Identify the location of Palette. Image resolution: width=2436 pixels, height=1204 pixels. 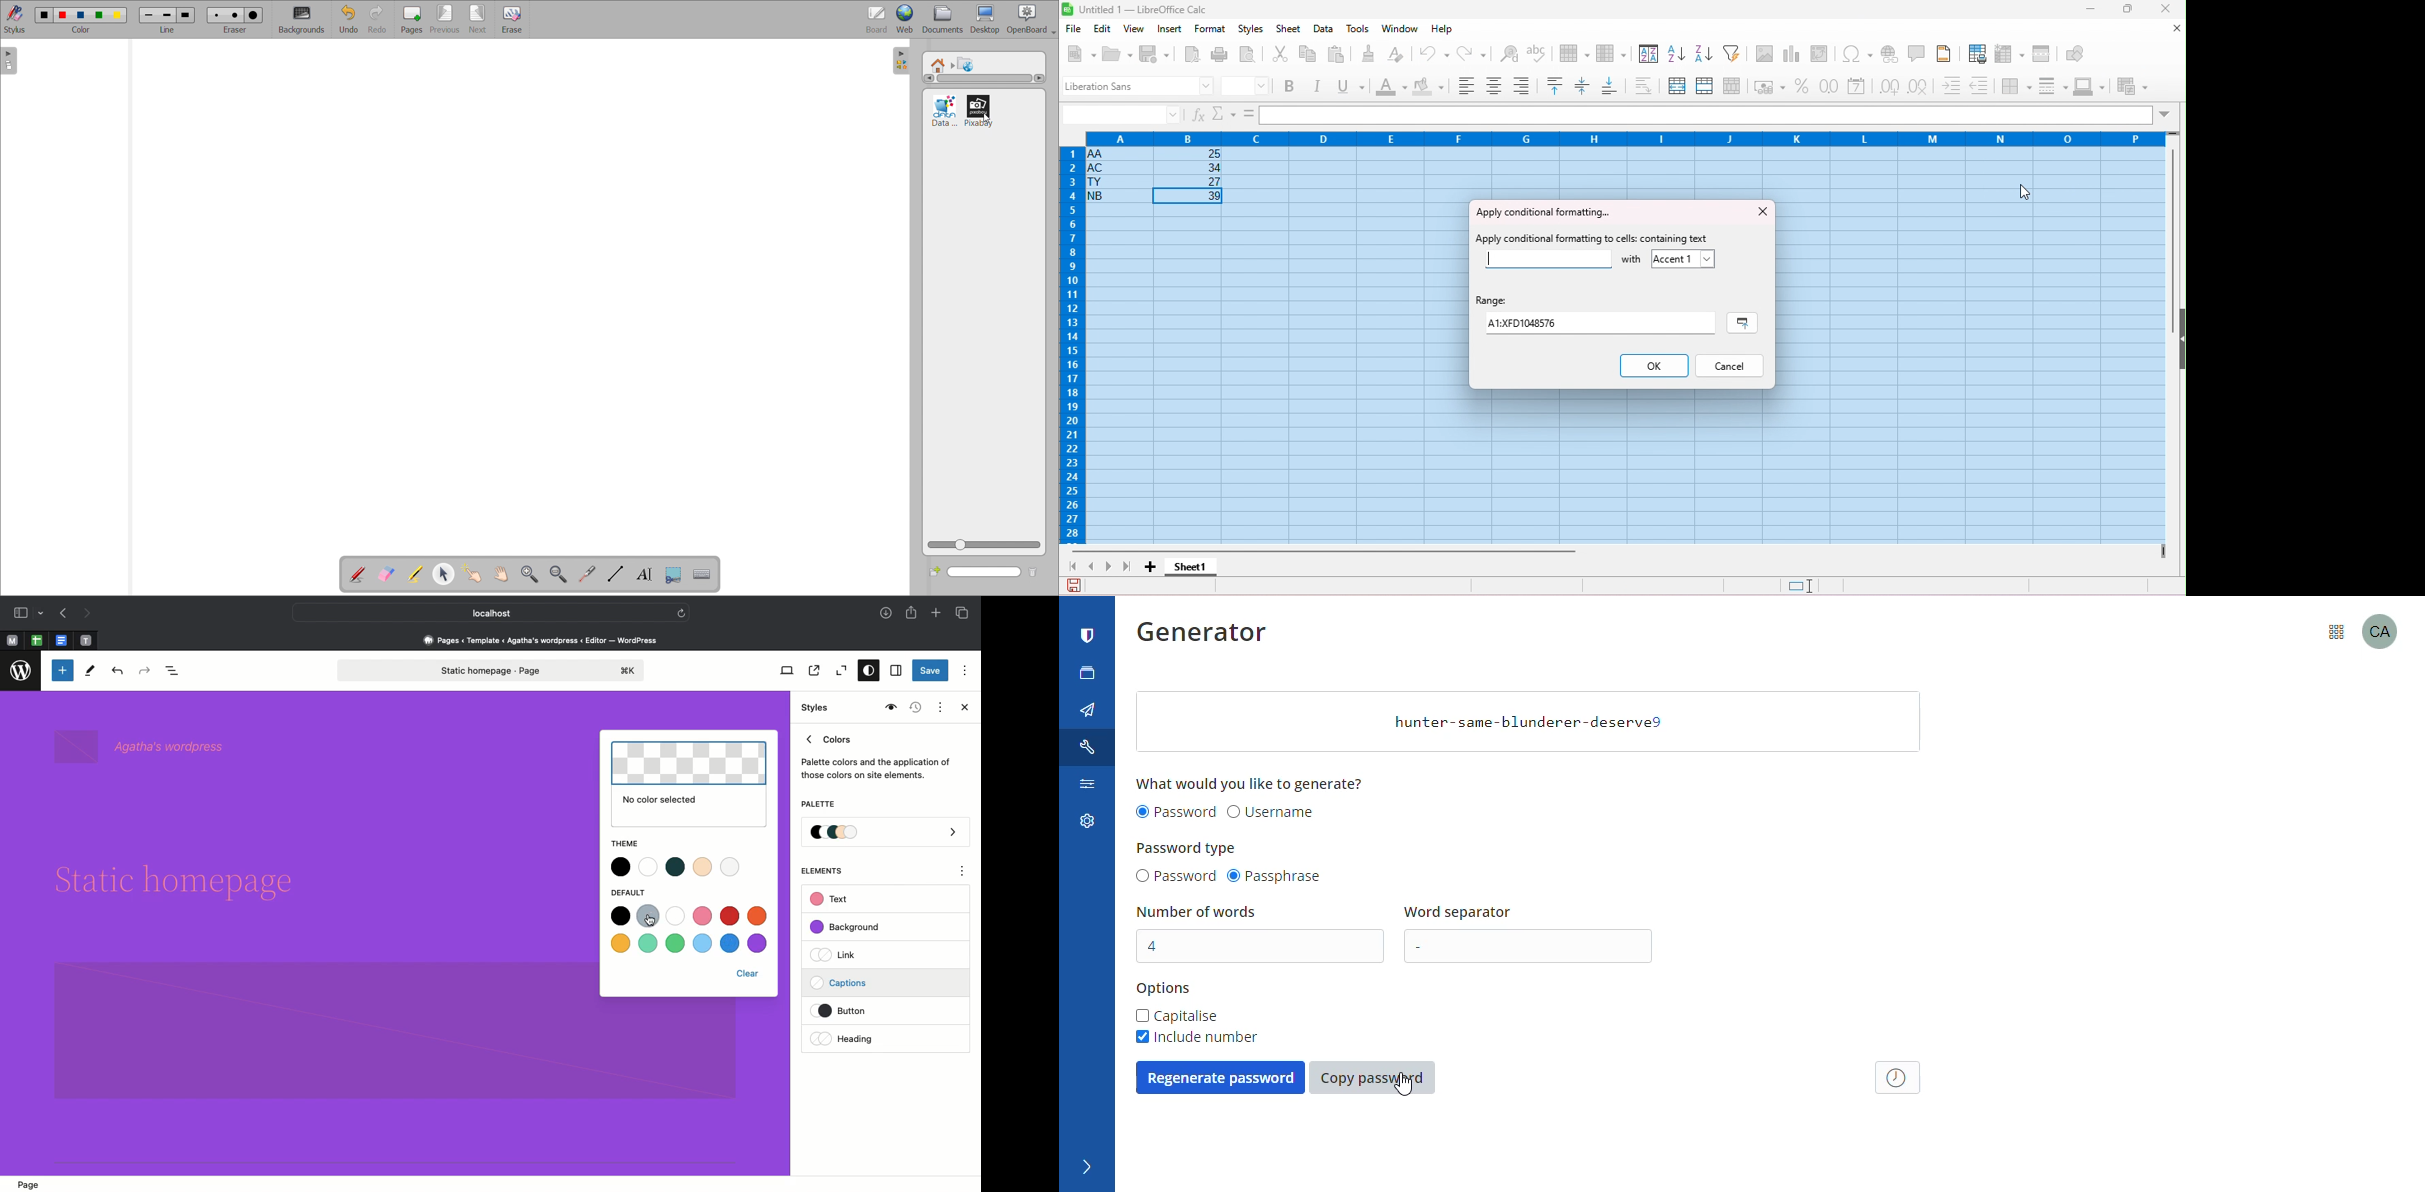
(818, 805).